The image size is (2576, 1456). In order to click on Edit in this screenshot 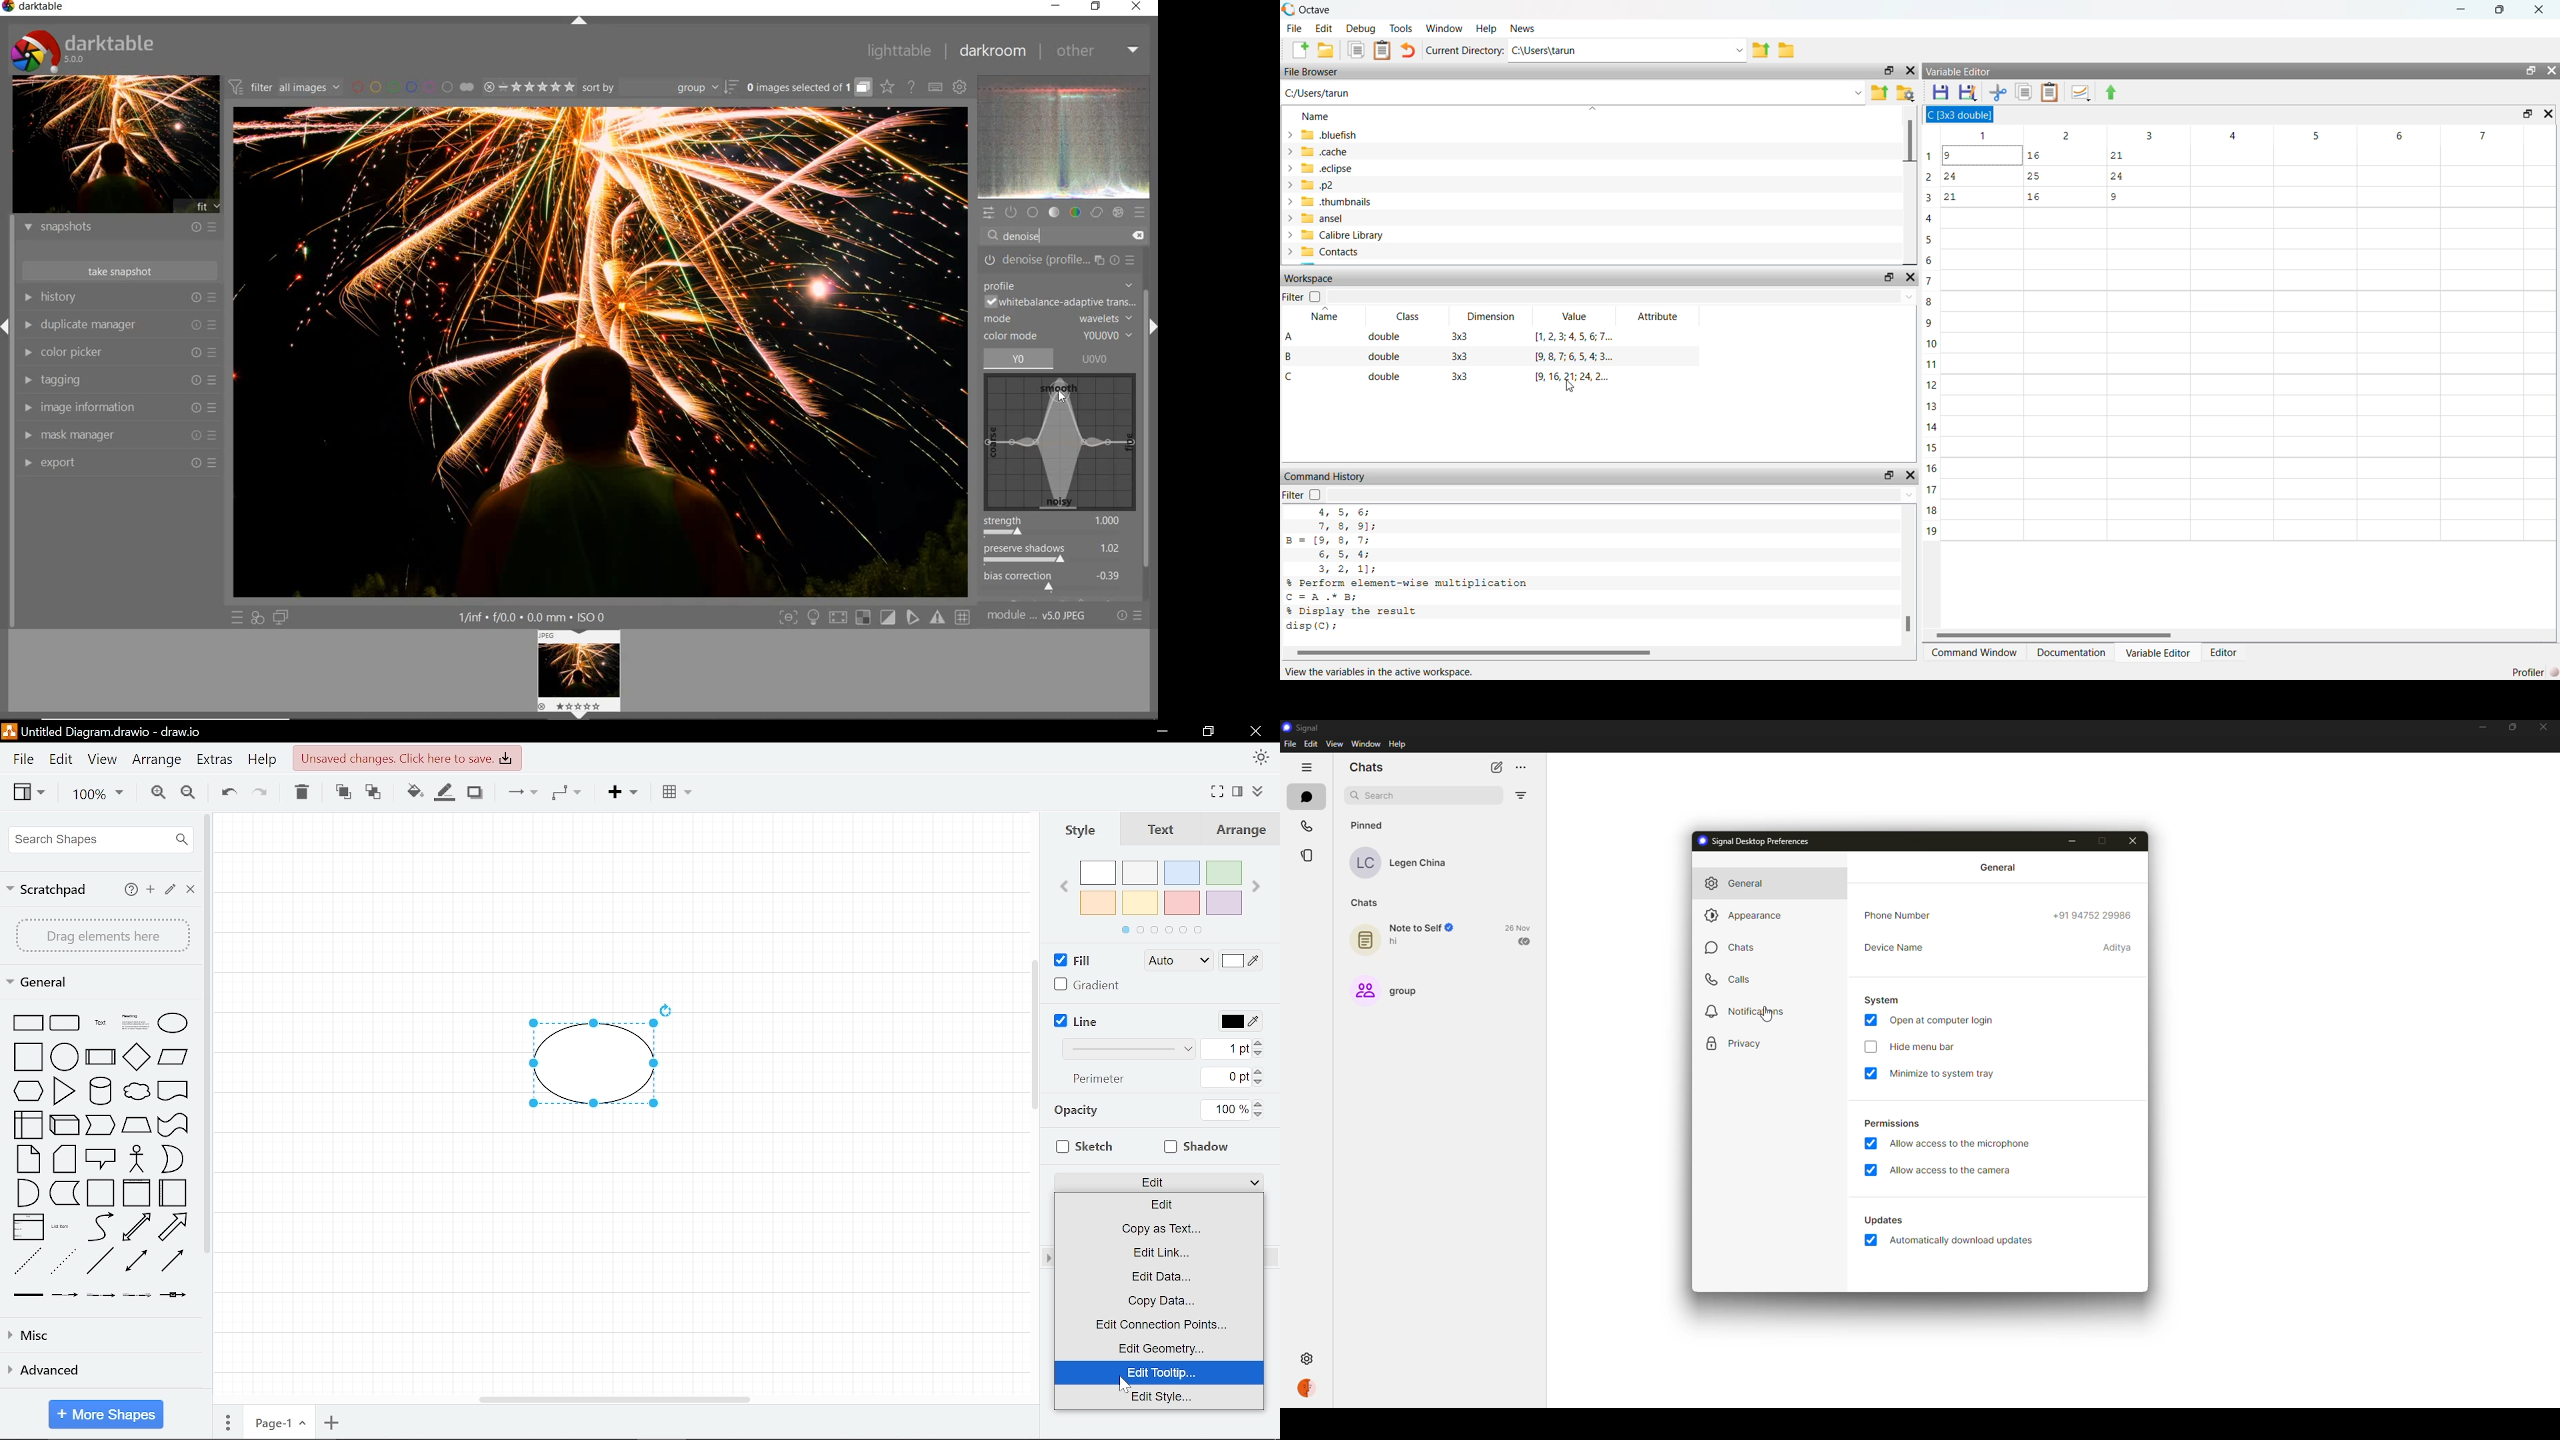, I will do `click(1157, 1205)`.